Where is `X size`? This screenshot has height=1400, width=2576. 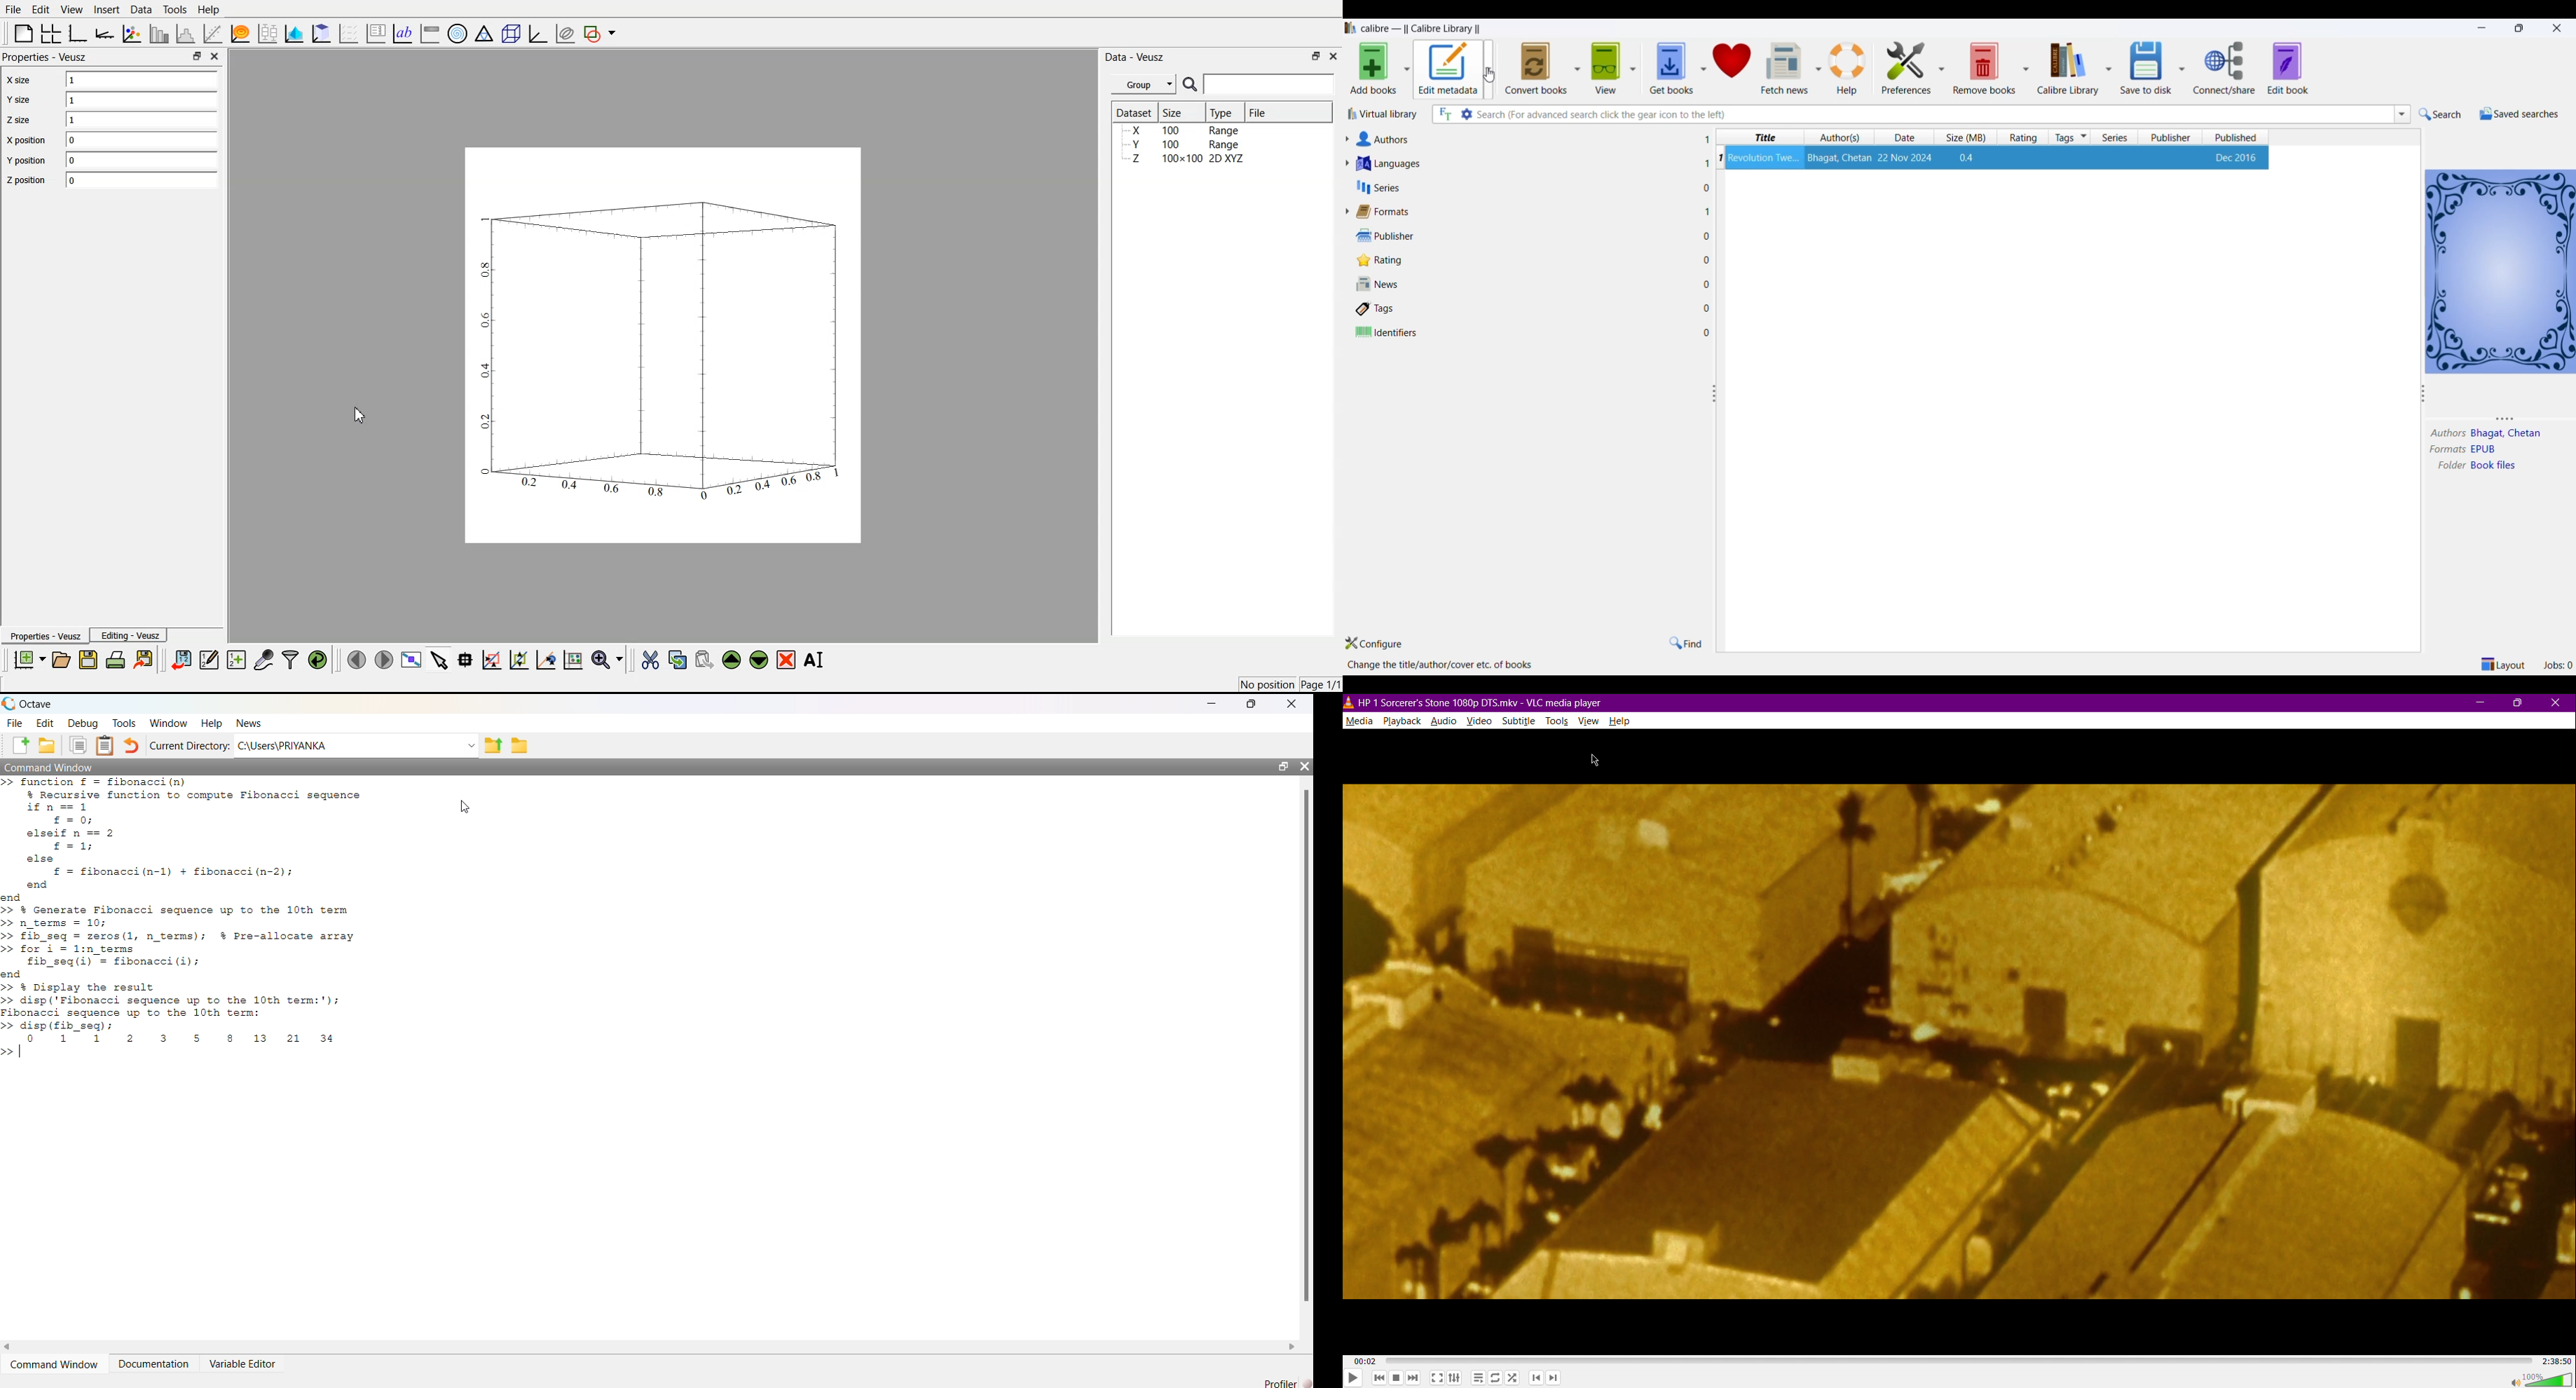
X size is located at coordinates (20, 80).